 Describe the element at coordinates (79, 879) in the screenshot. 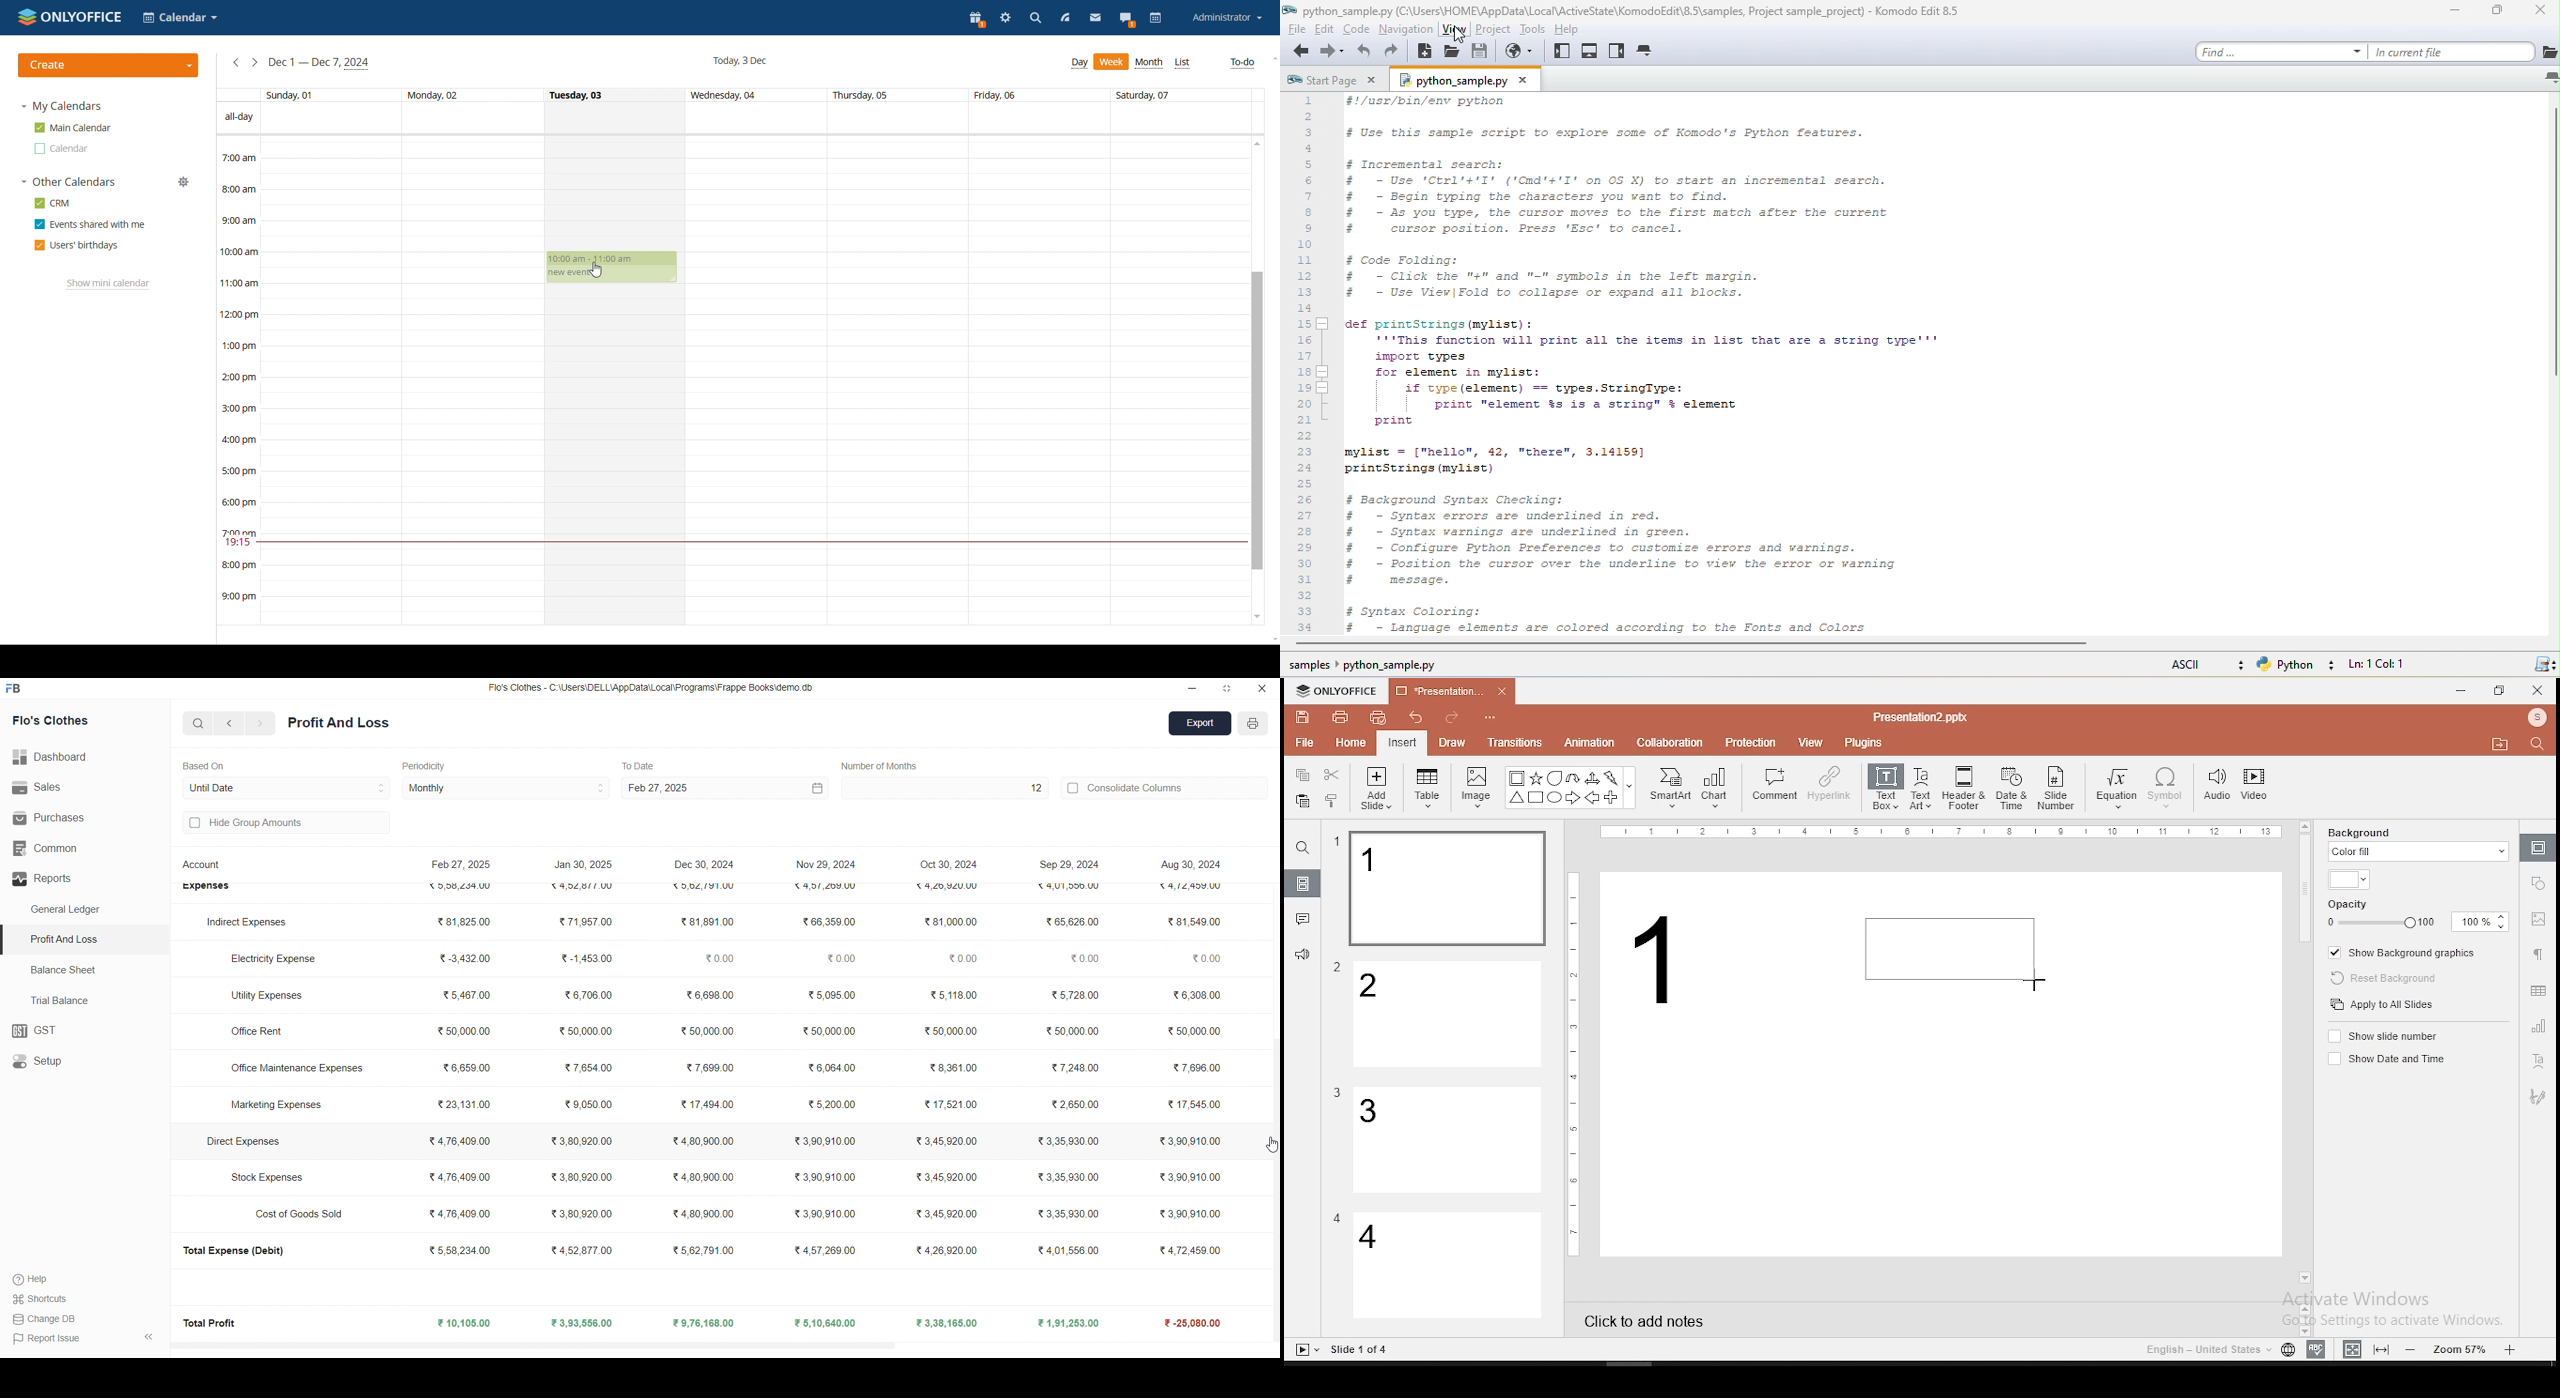

I see `Reports` at that location.